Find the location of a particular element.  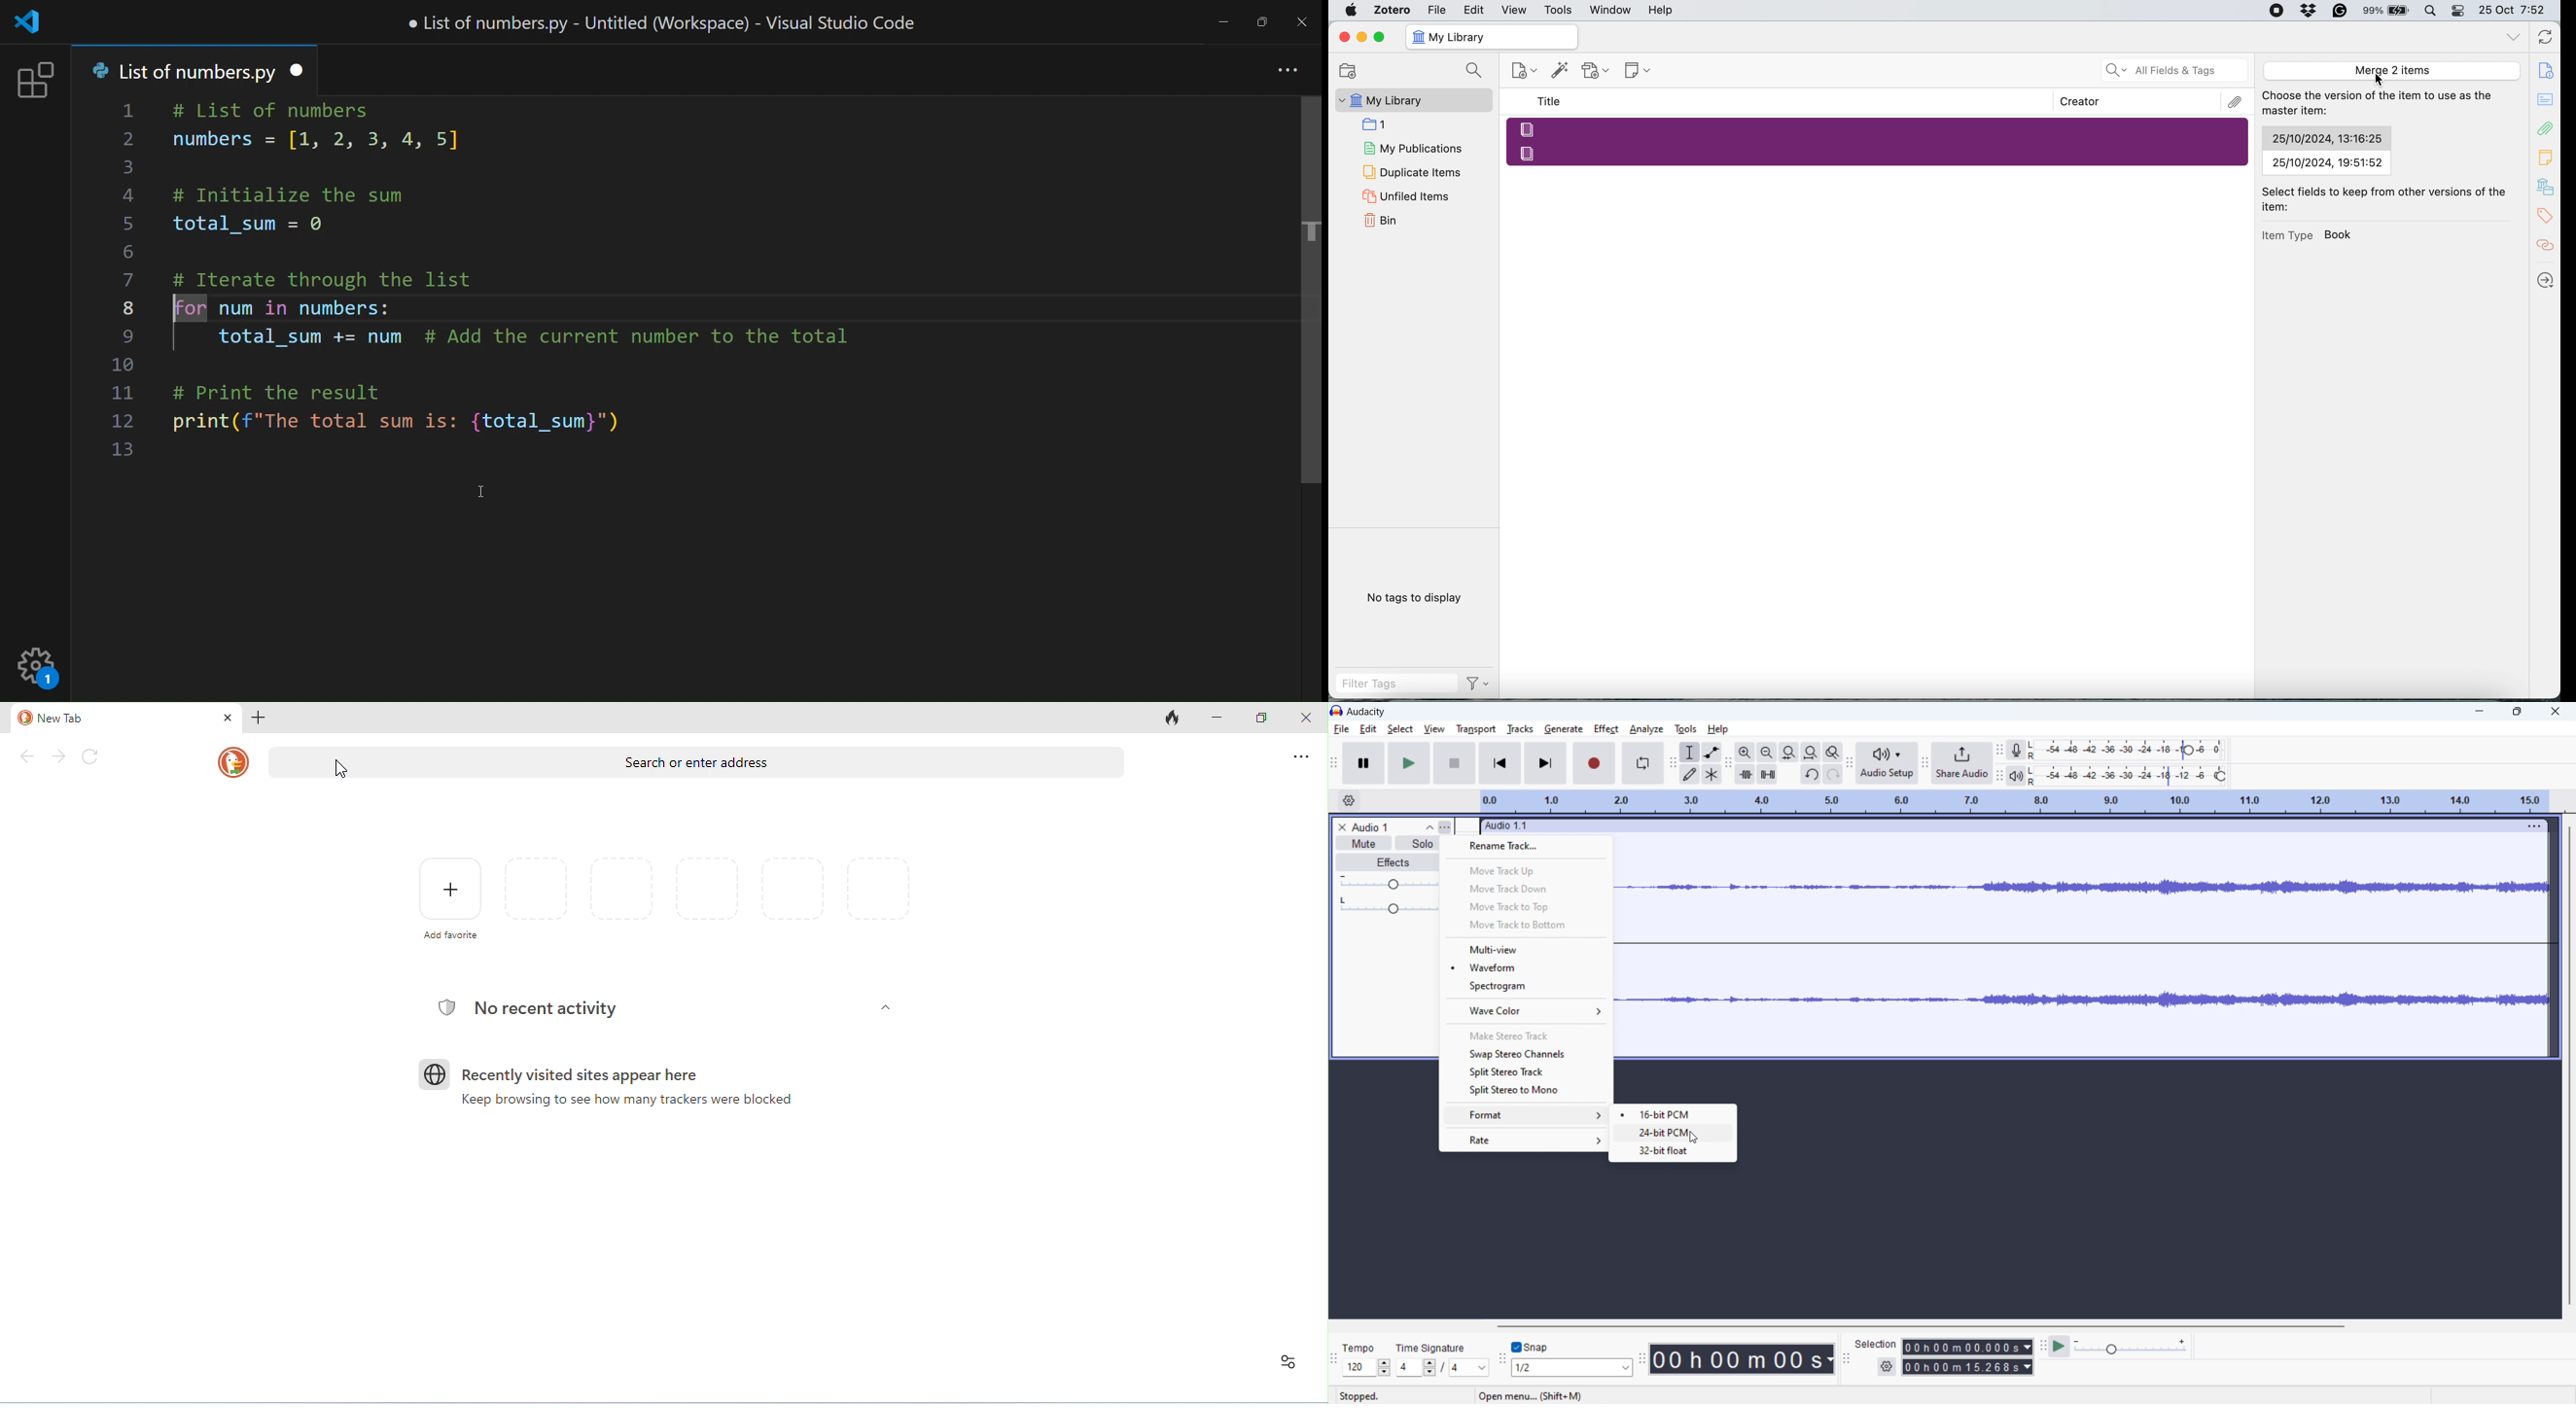

maximize is located at coordinates (2520, 710).